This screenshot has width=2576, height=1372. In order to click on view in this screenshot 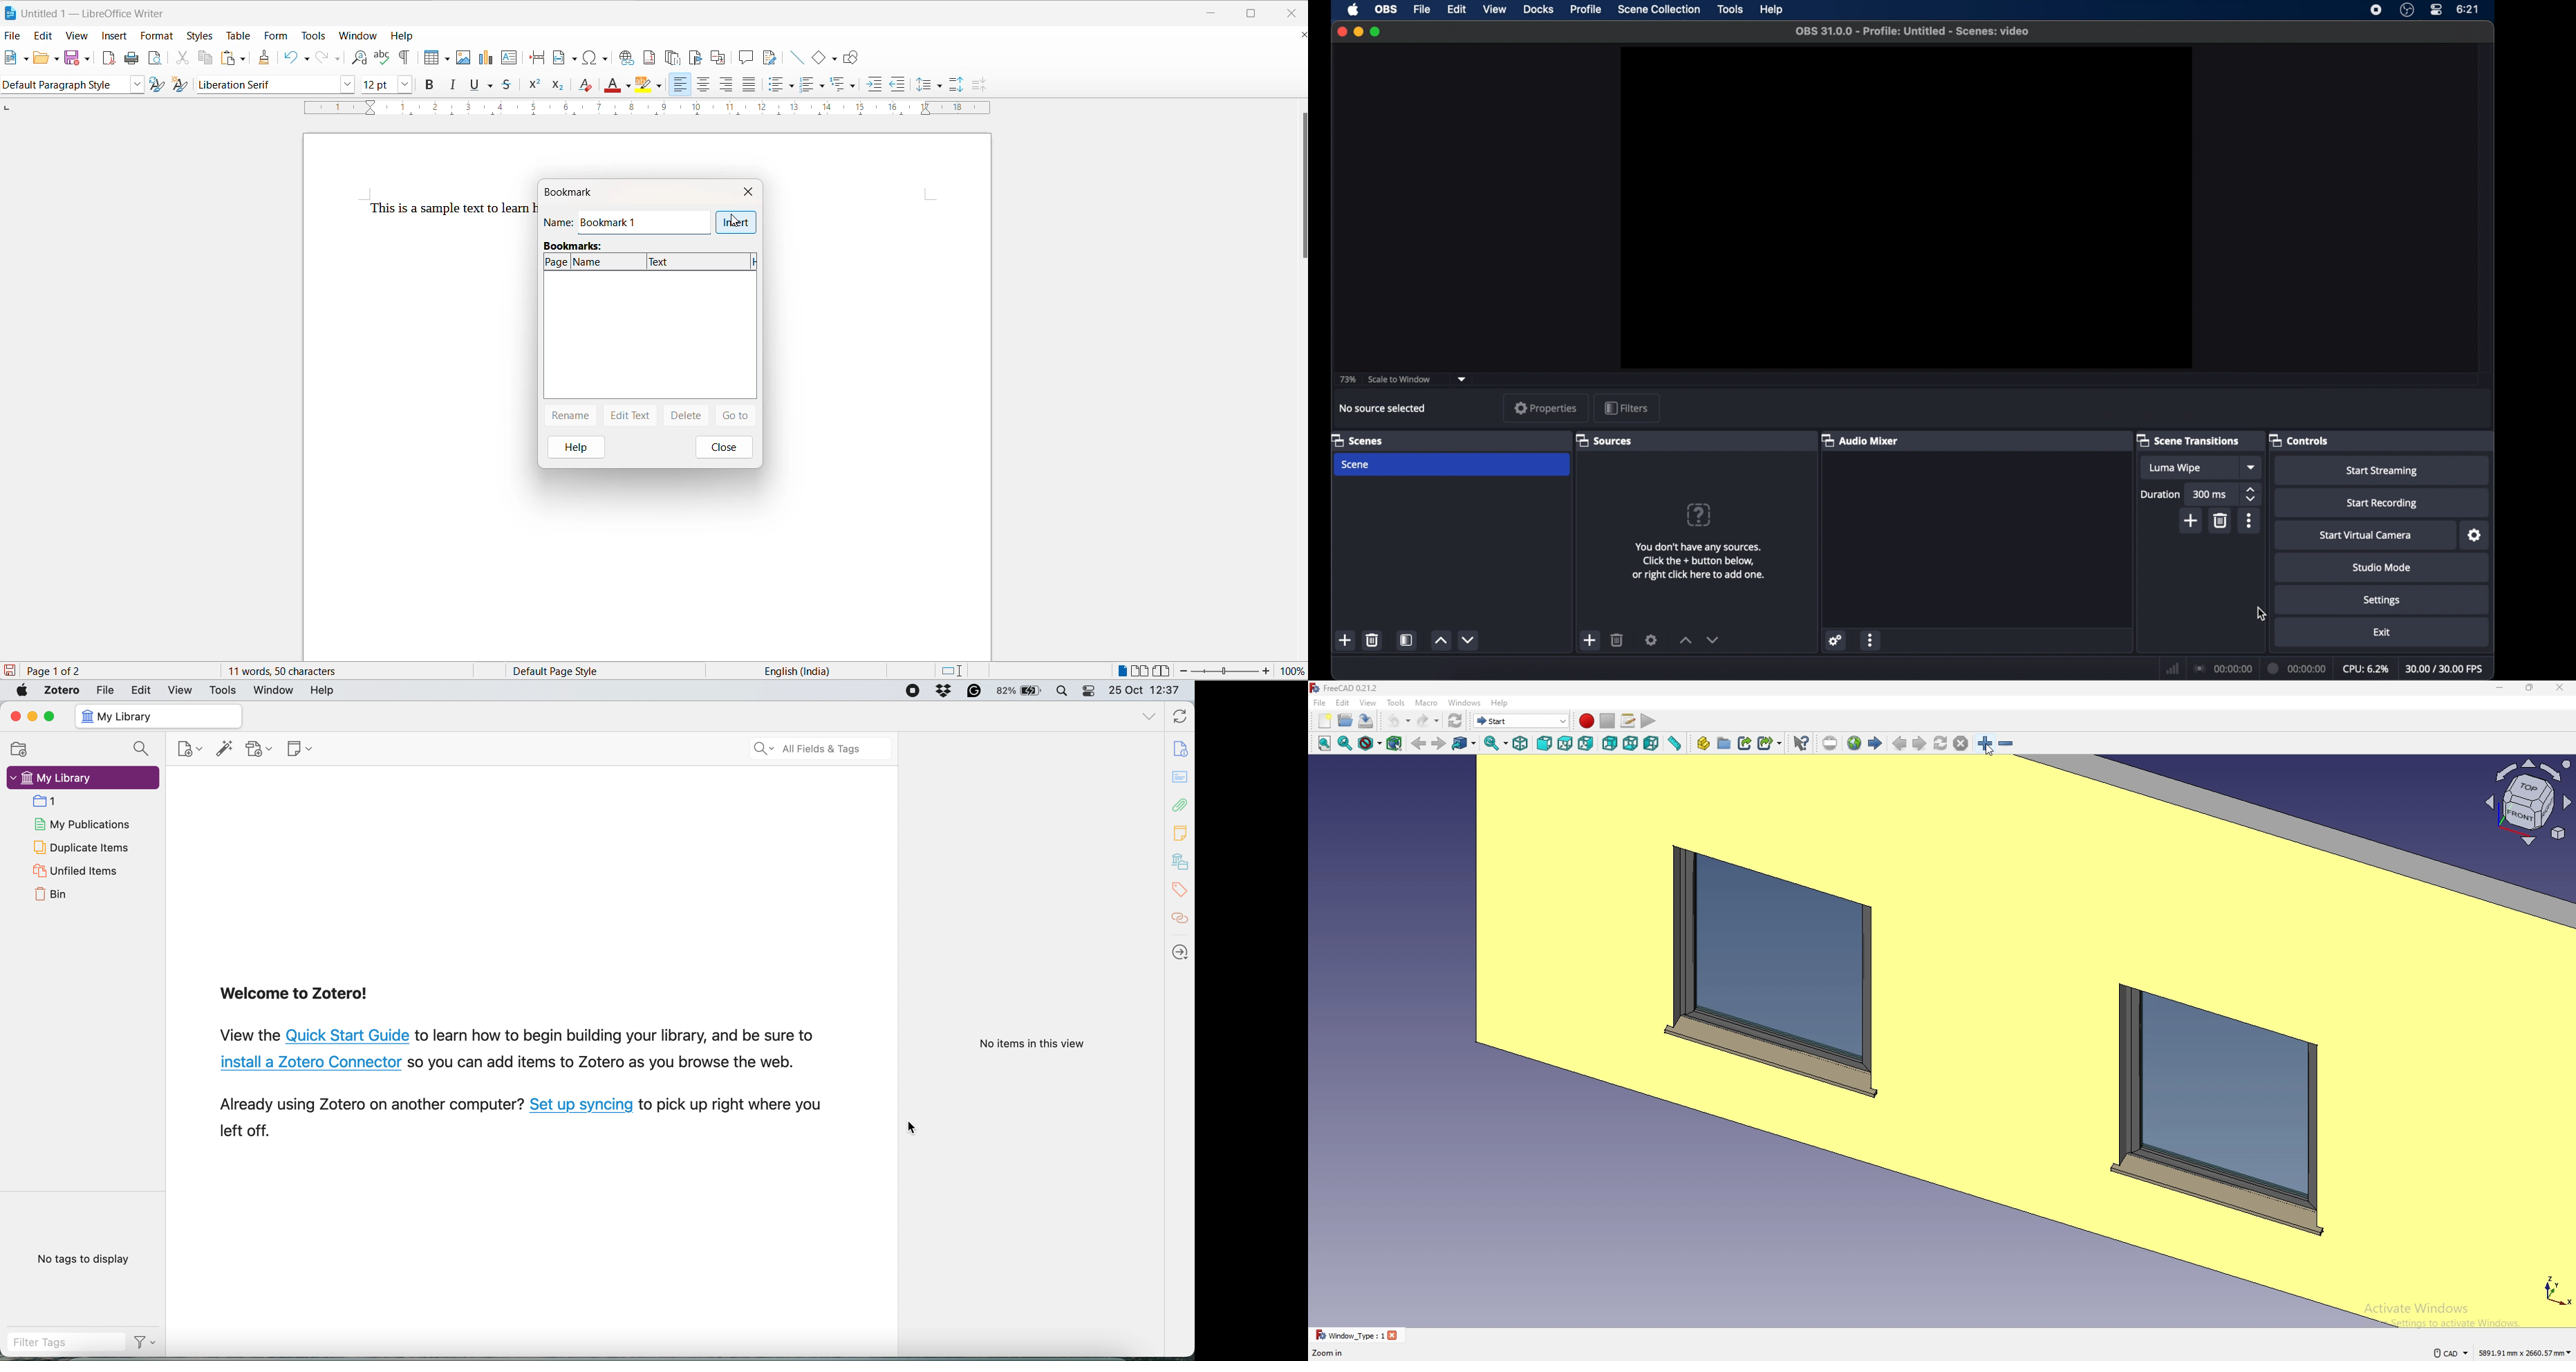, I will do `click(1495, 10)`.